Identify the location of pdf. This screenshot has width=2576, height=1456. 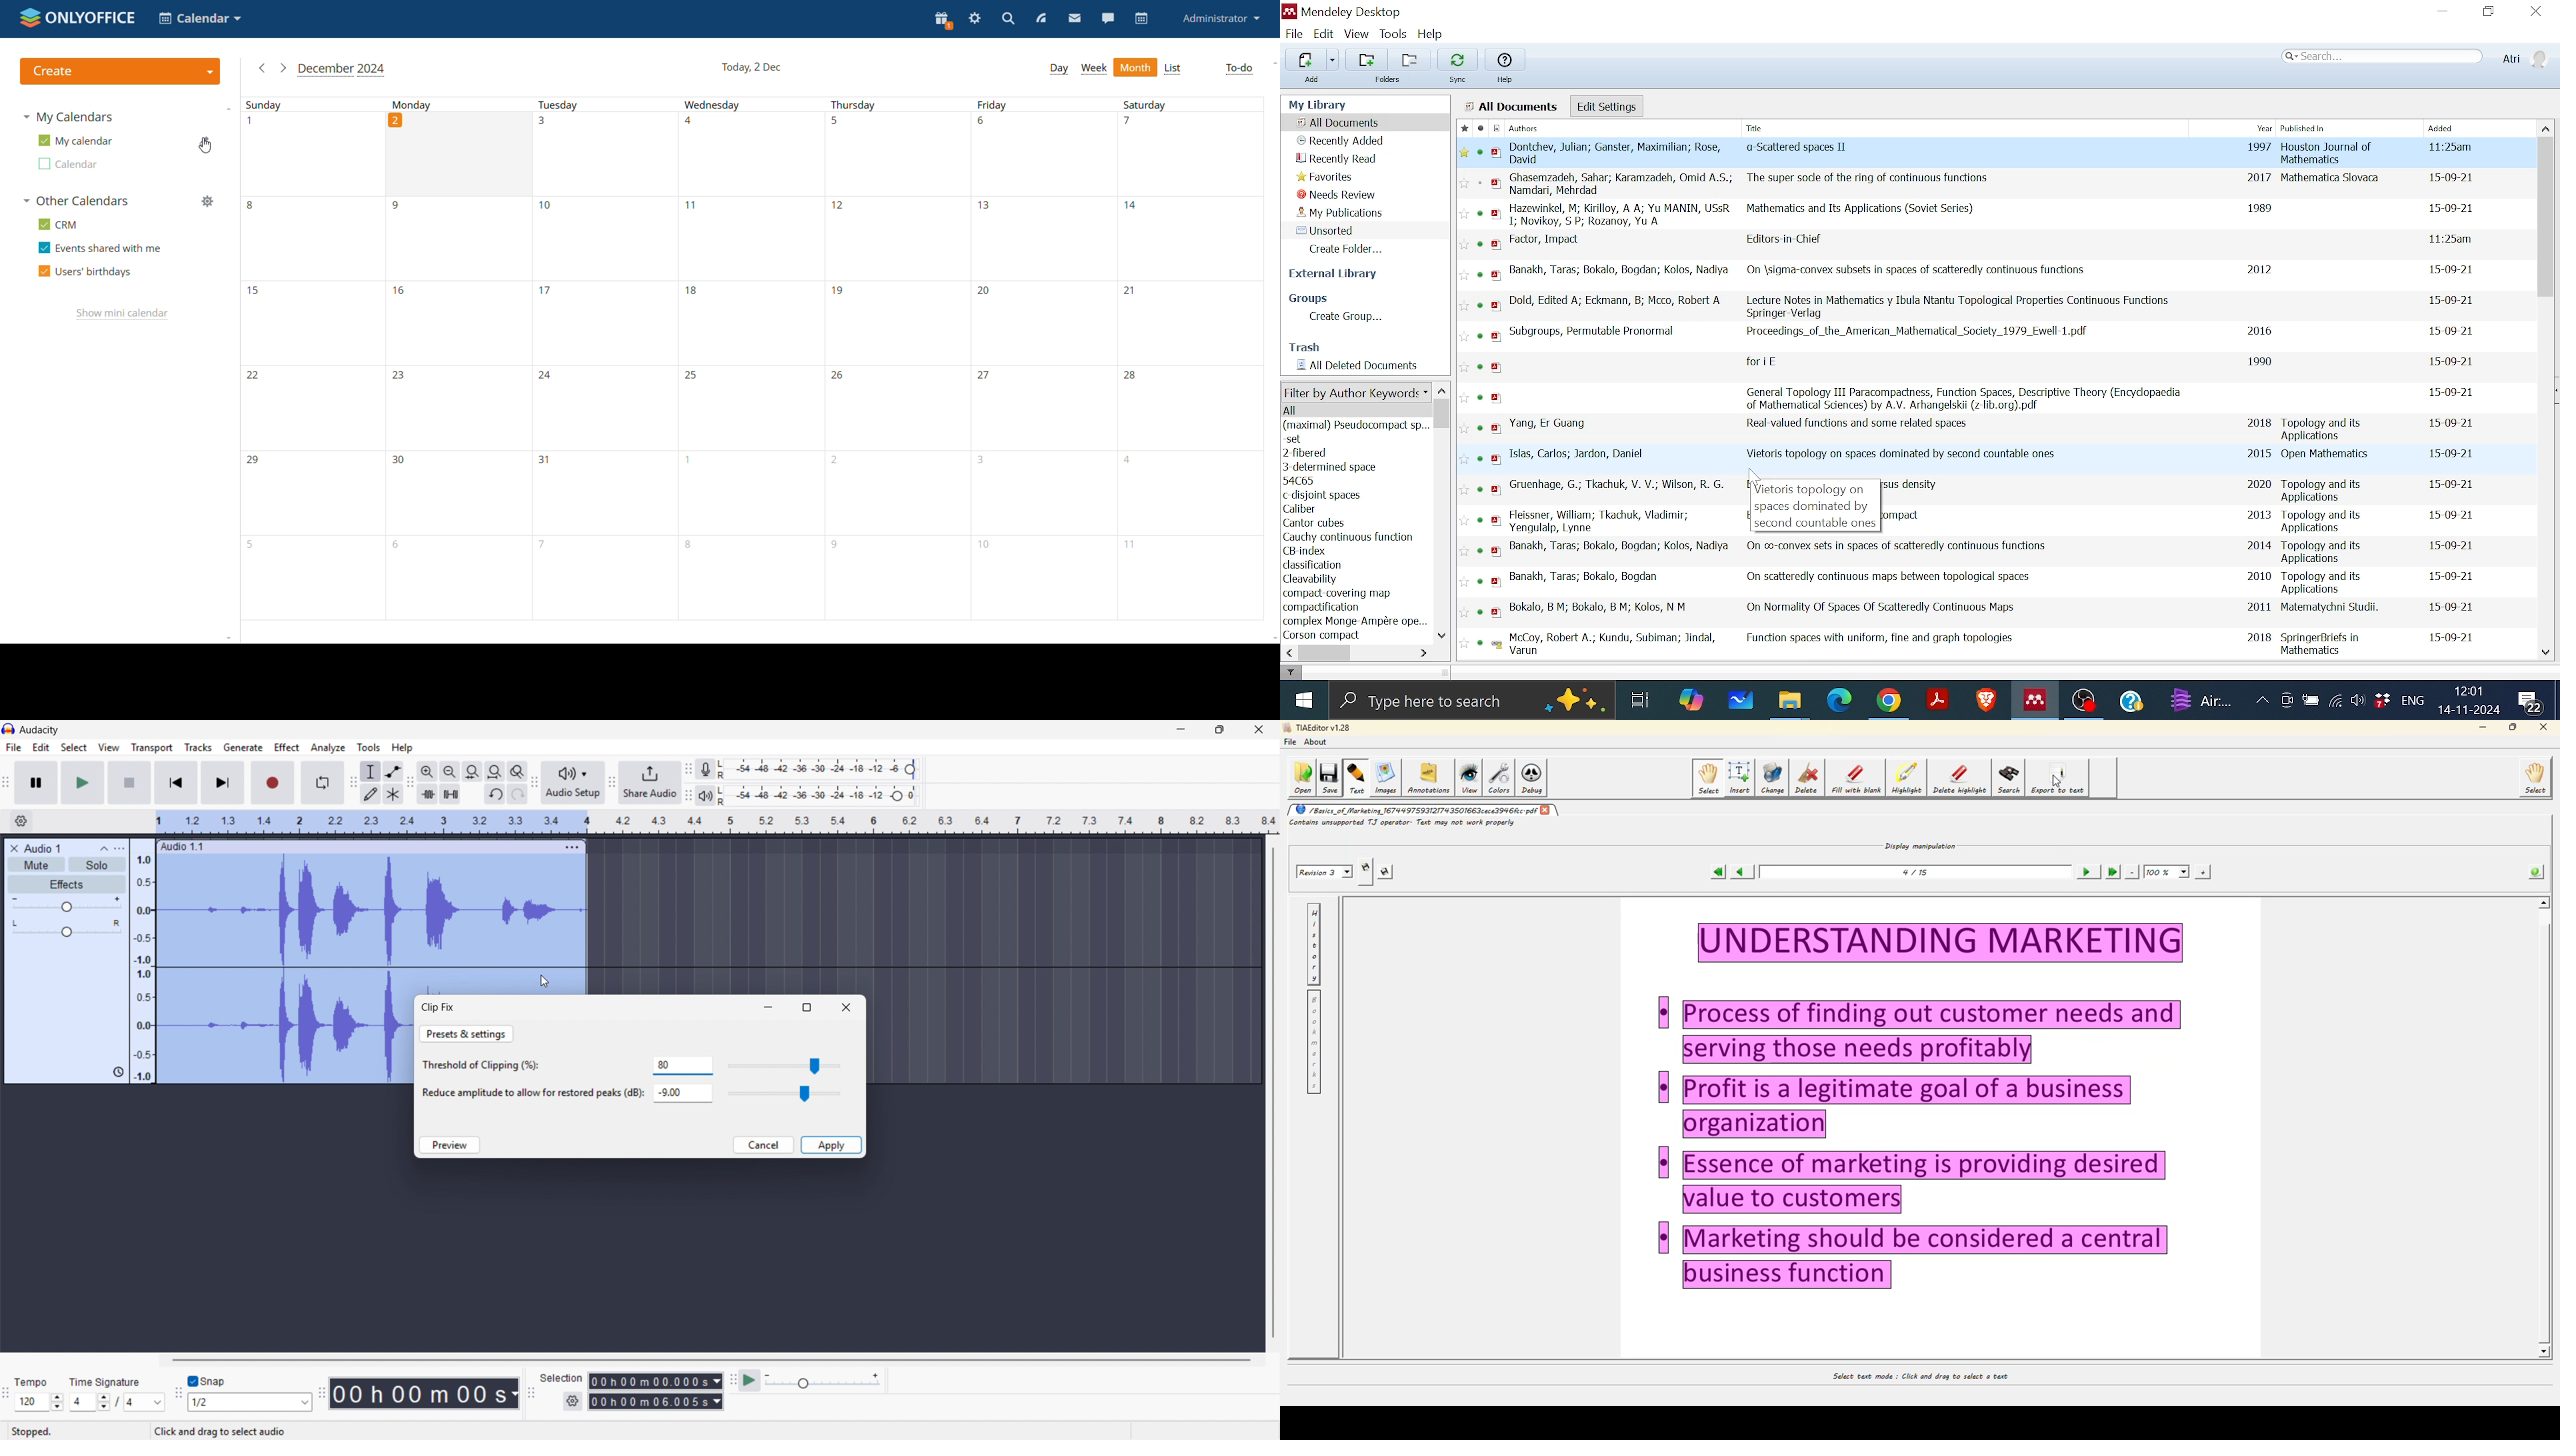
(1498, 645).